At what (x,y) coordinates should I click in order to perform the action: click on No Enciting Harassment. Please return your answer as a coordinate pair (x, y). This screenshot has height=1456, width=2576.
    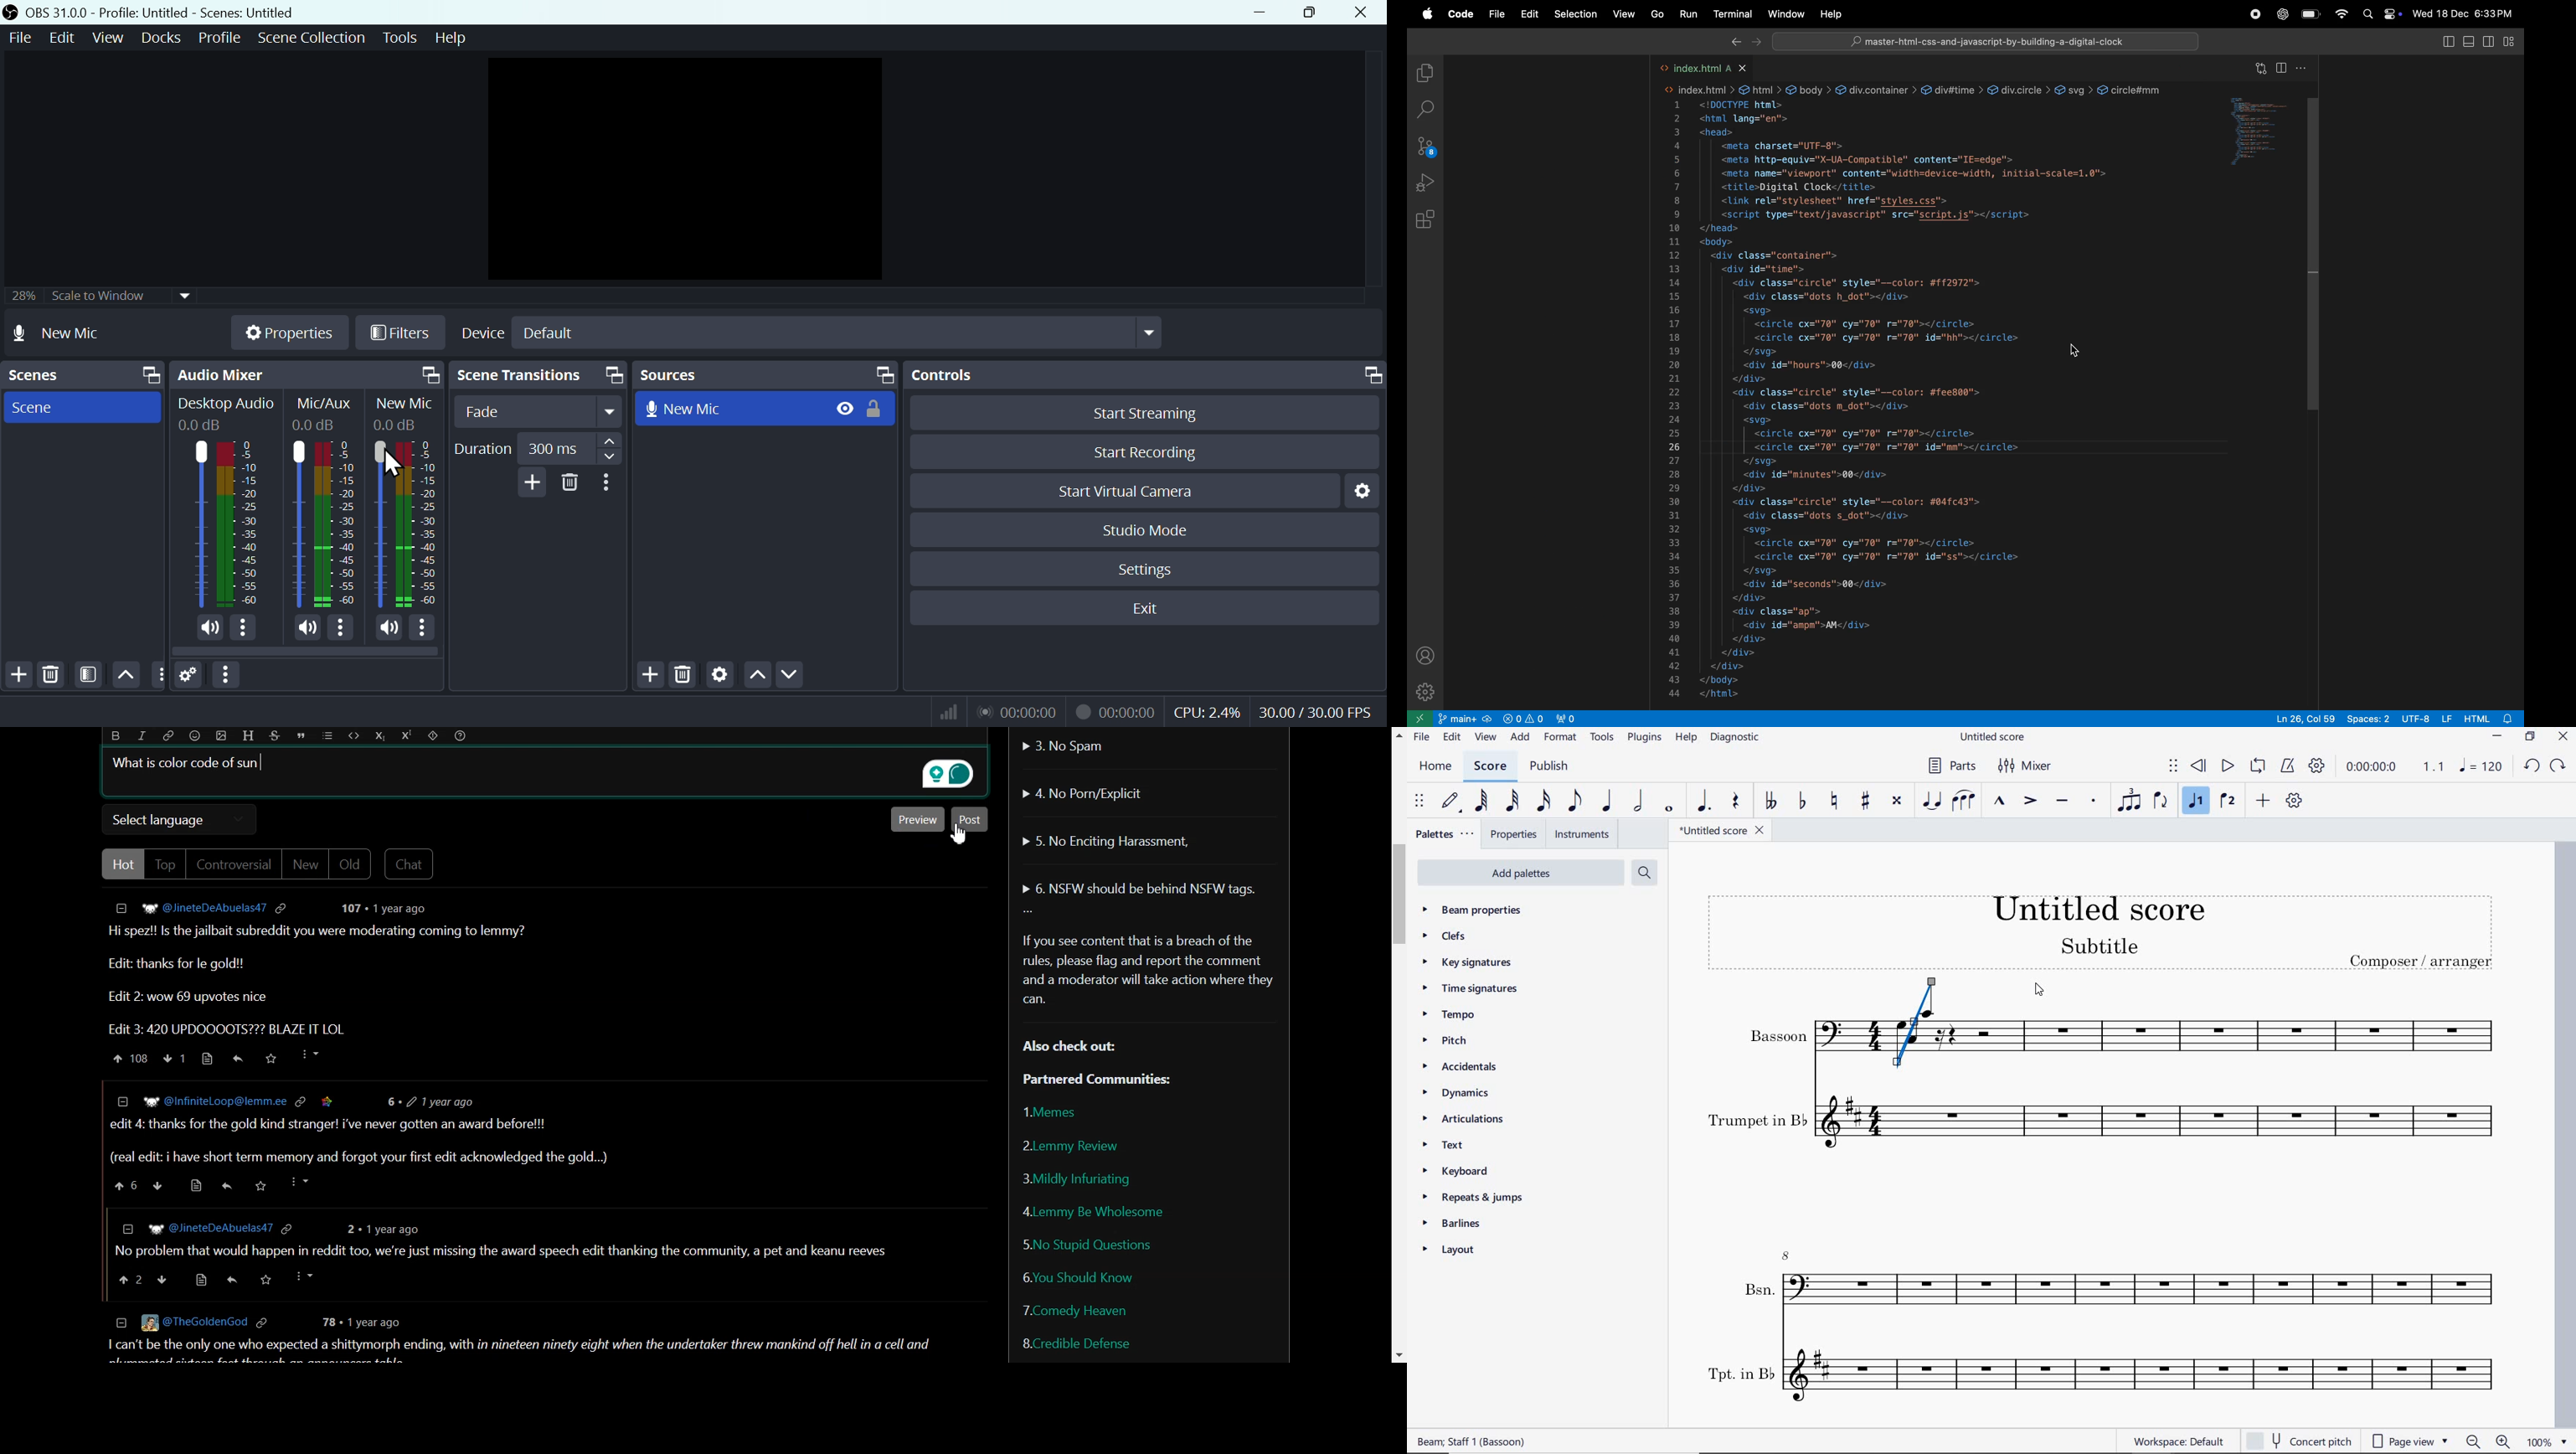
    Looking at the image, I should click on (1106, 839).